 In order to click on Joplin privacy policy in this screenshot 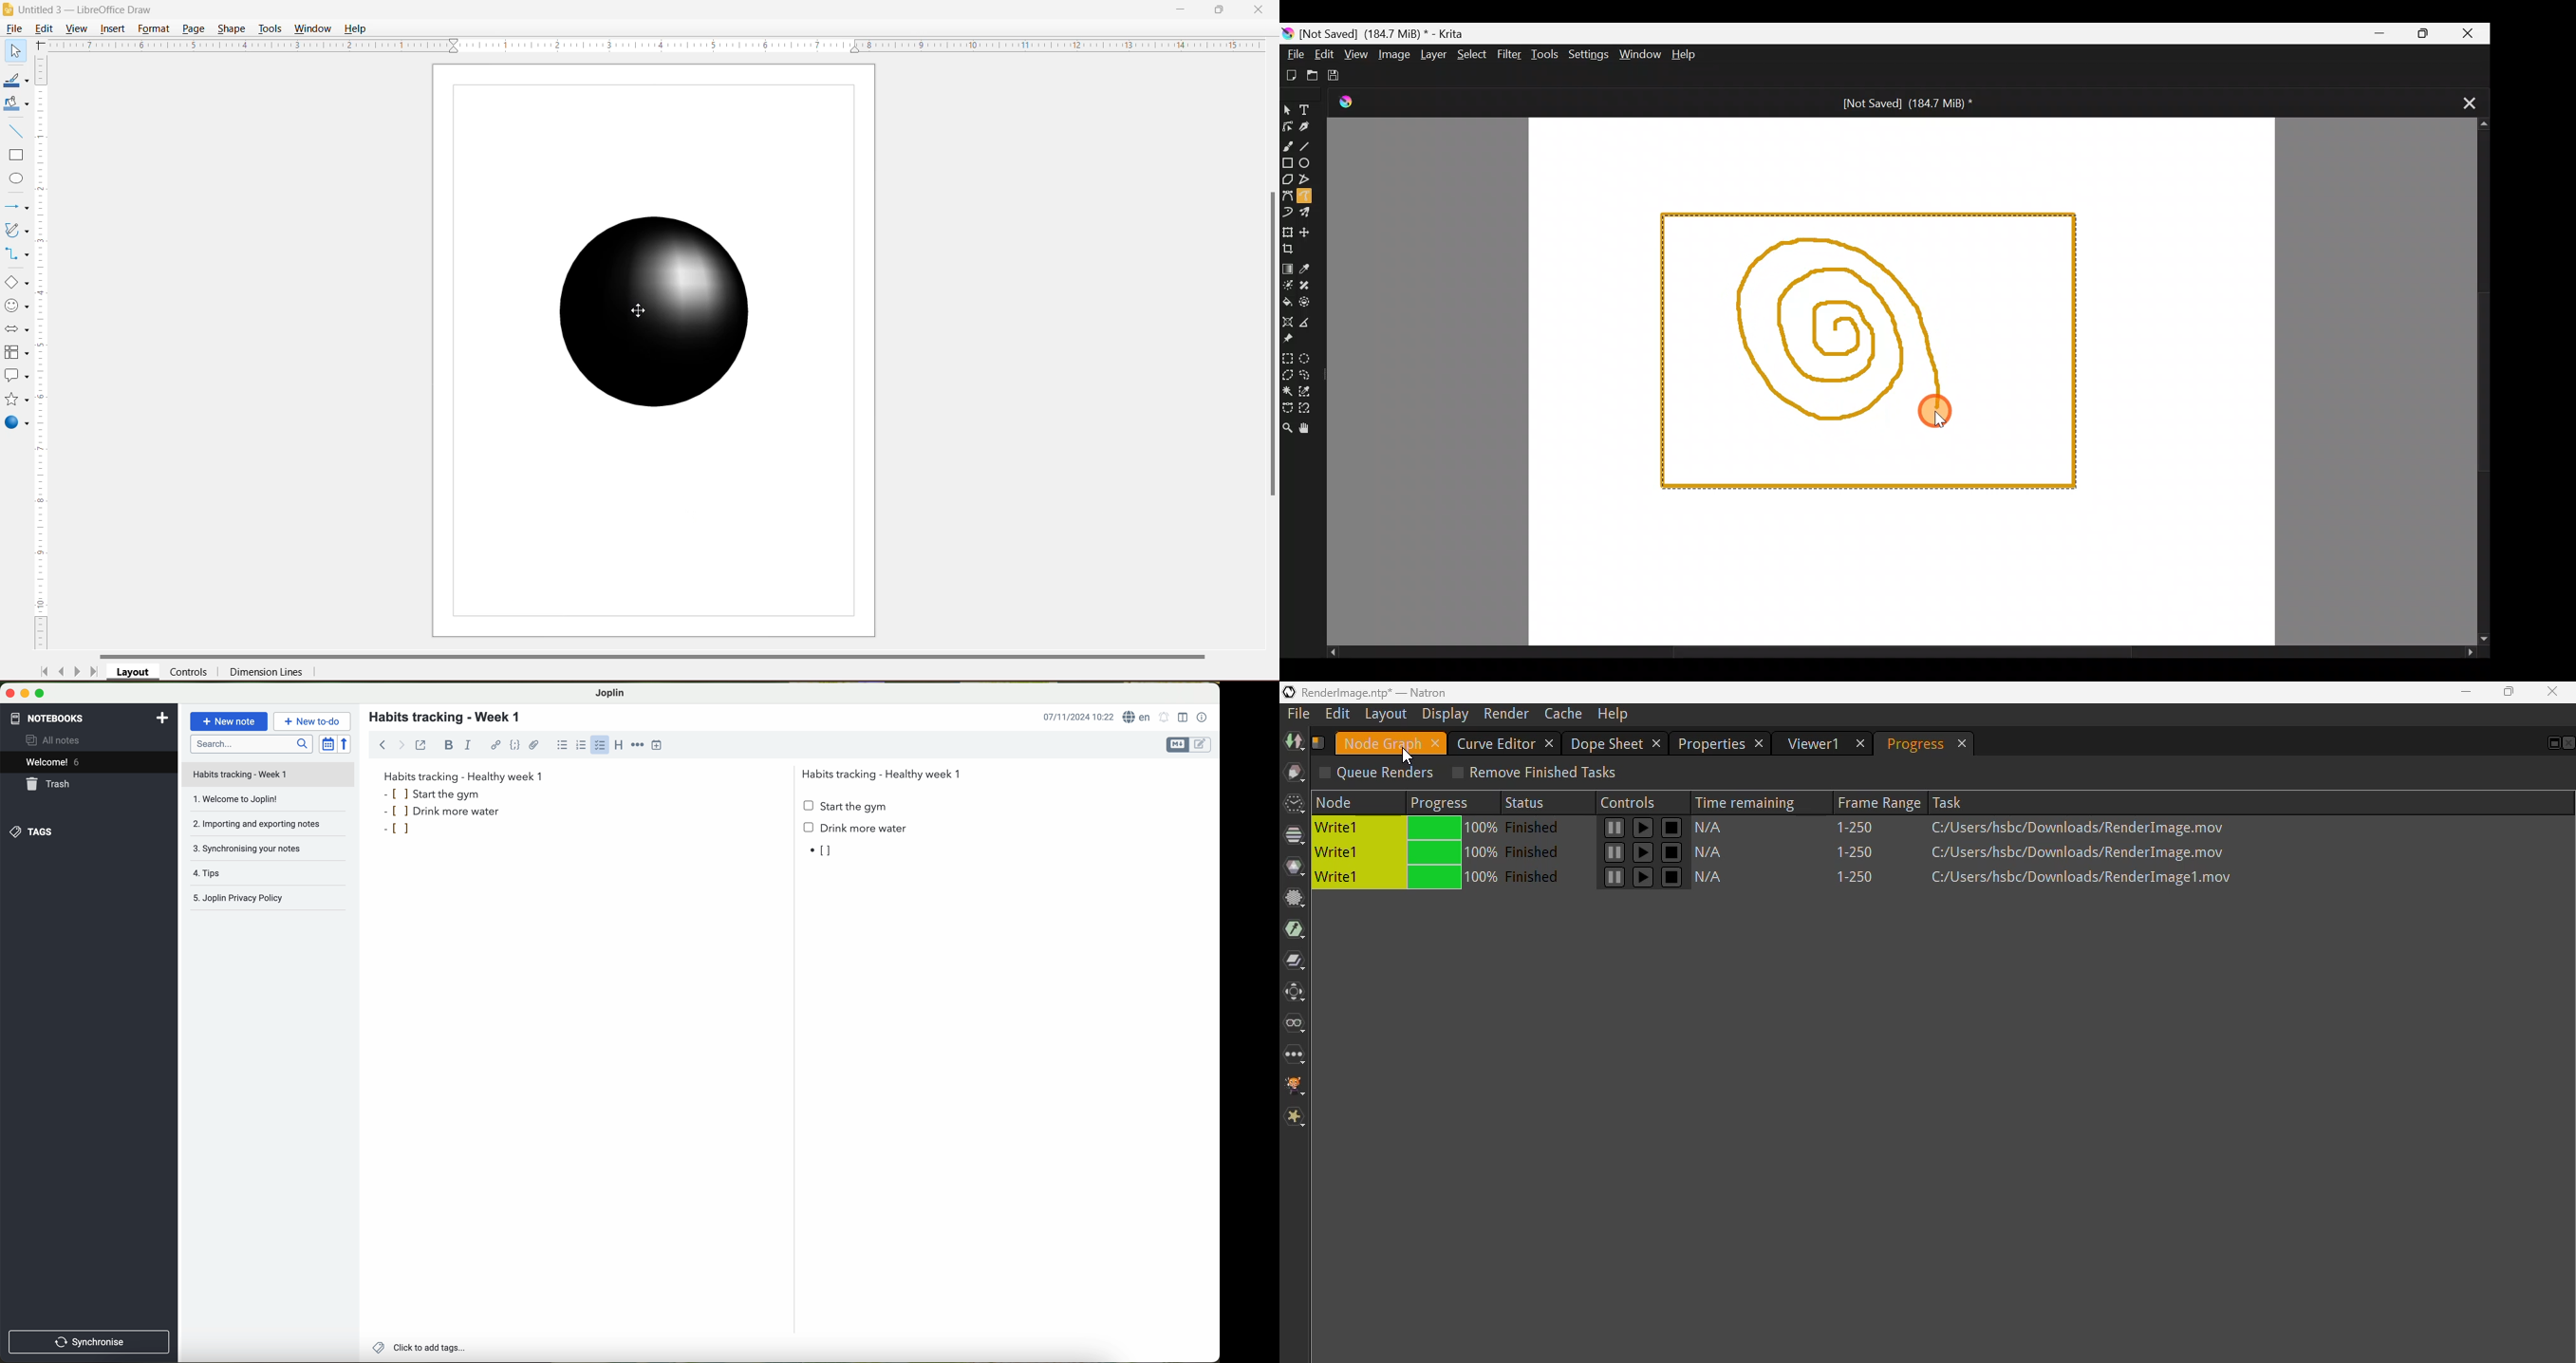, I will do `click(269, 899)`.